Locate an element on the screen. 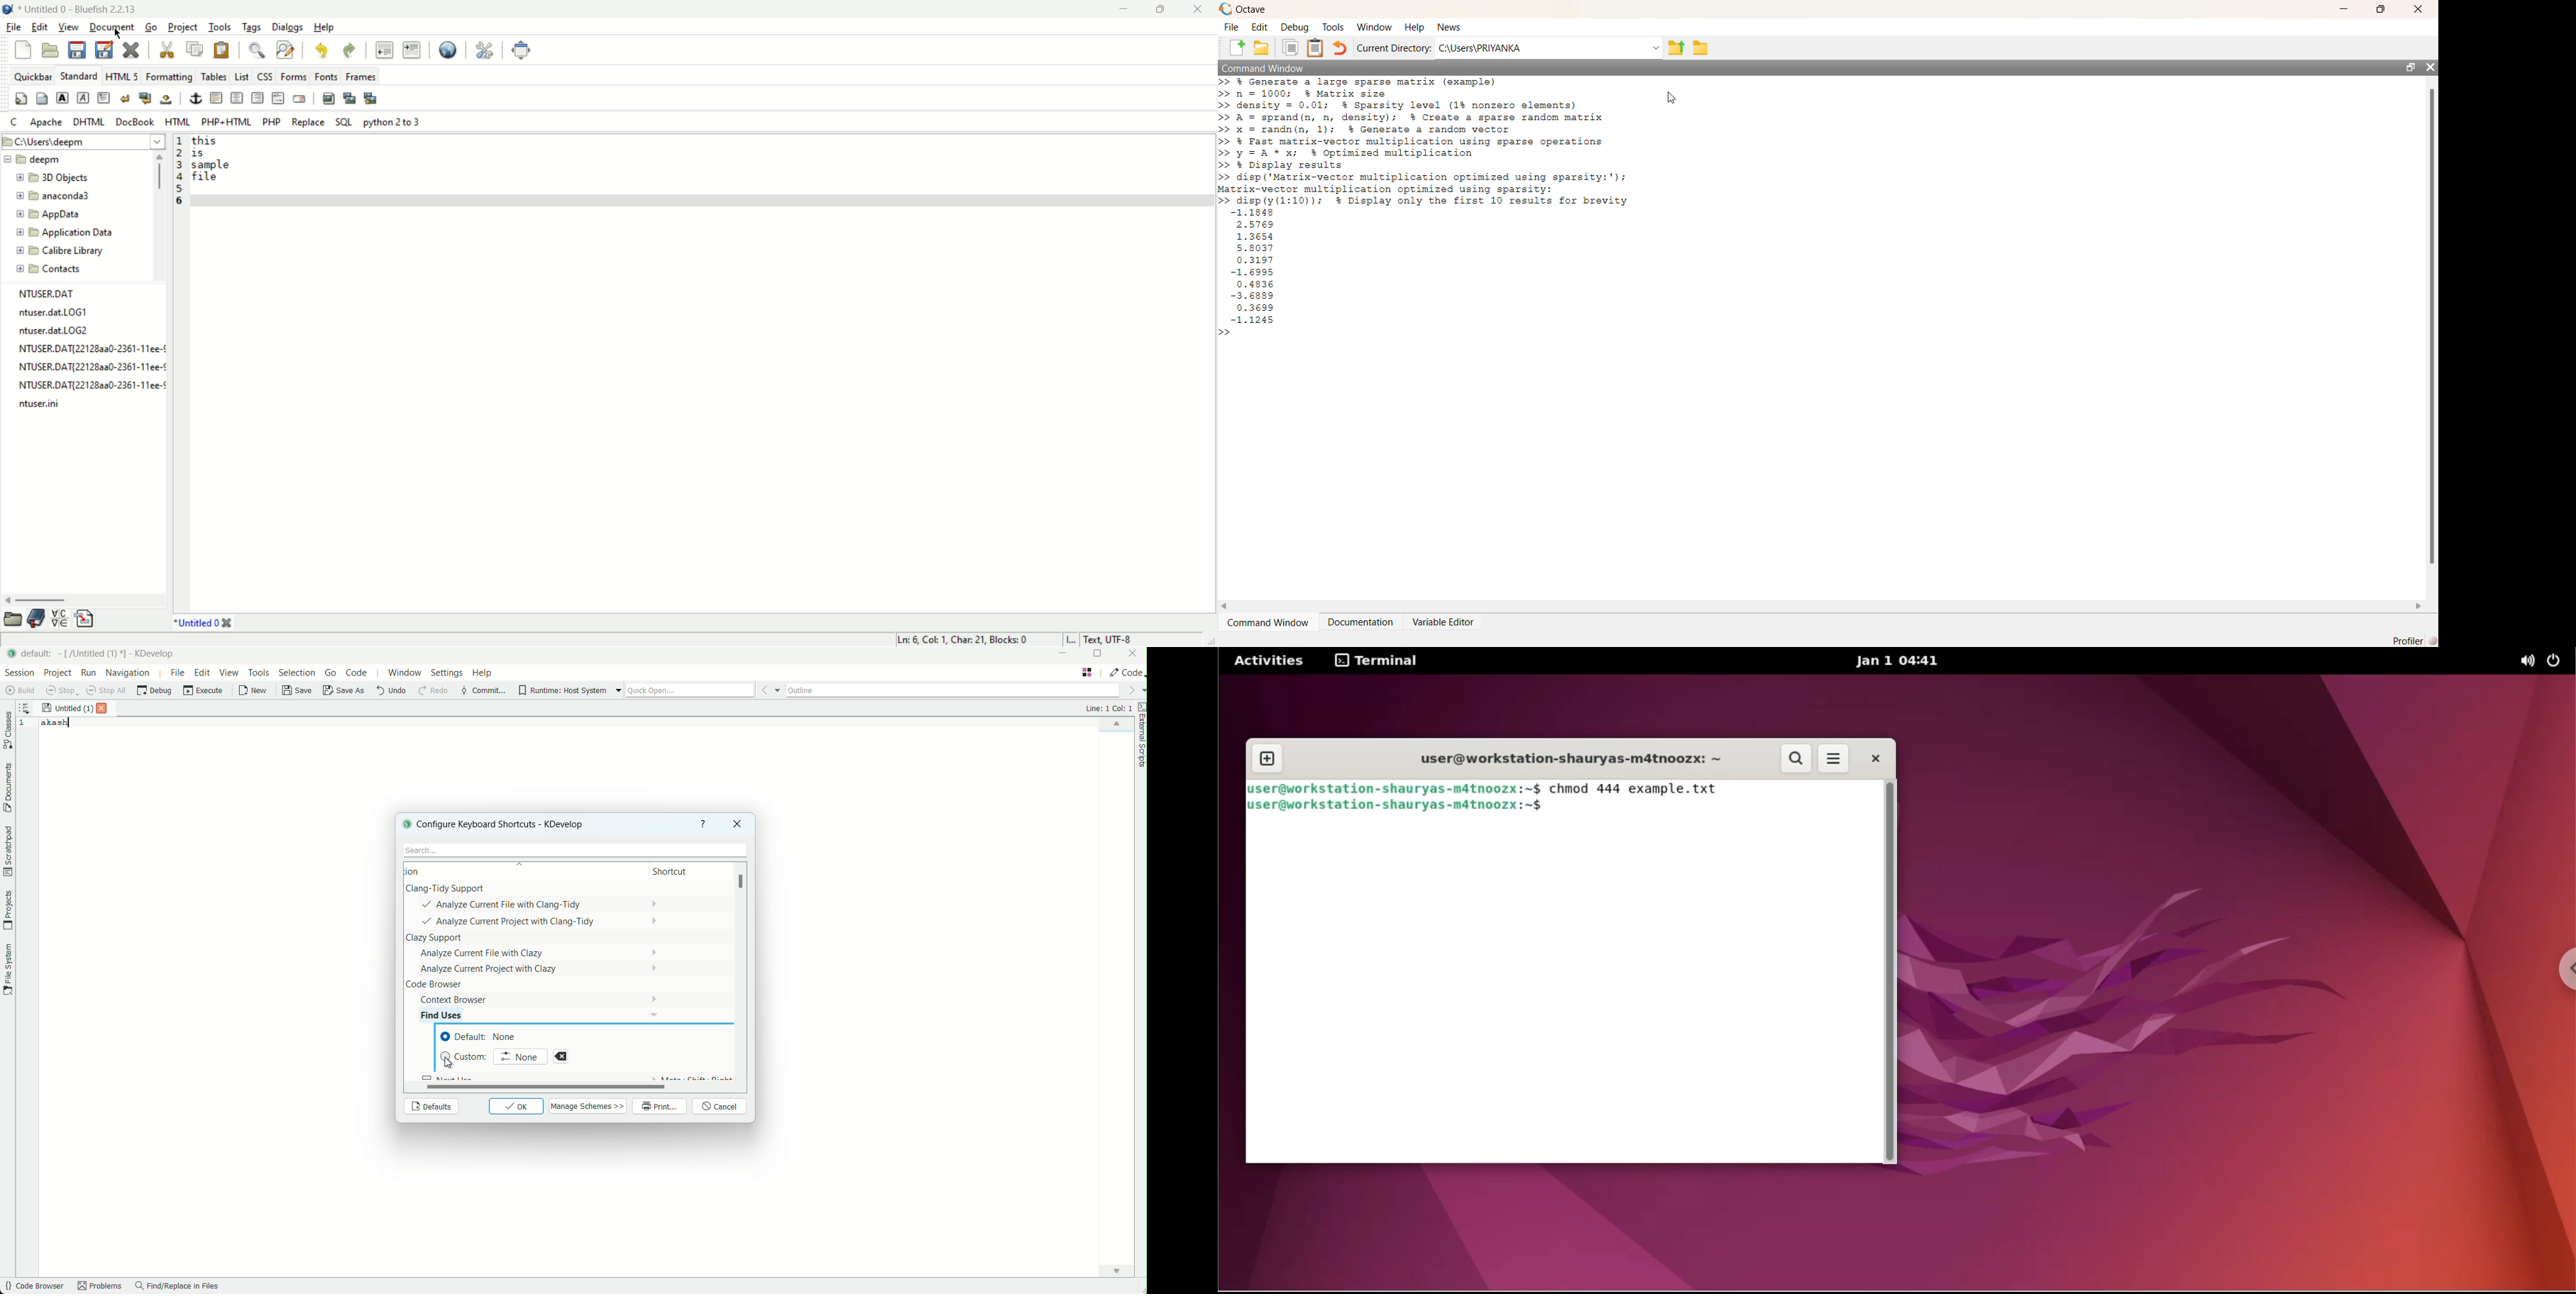  emphasis is located at coordinates (82, 97).